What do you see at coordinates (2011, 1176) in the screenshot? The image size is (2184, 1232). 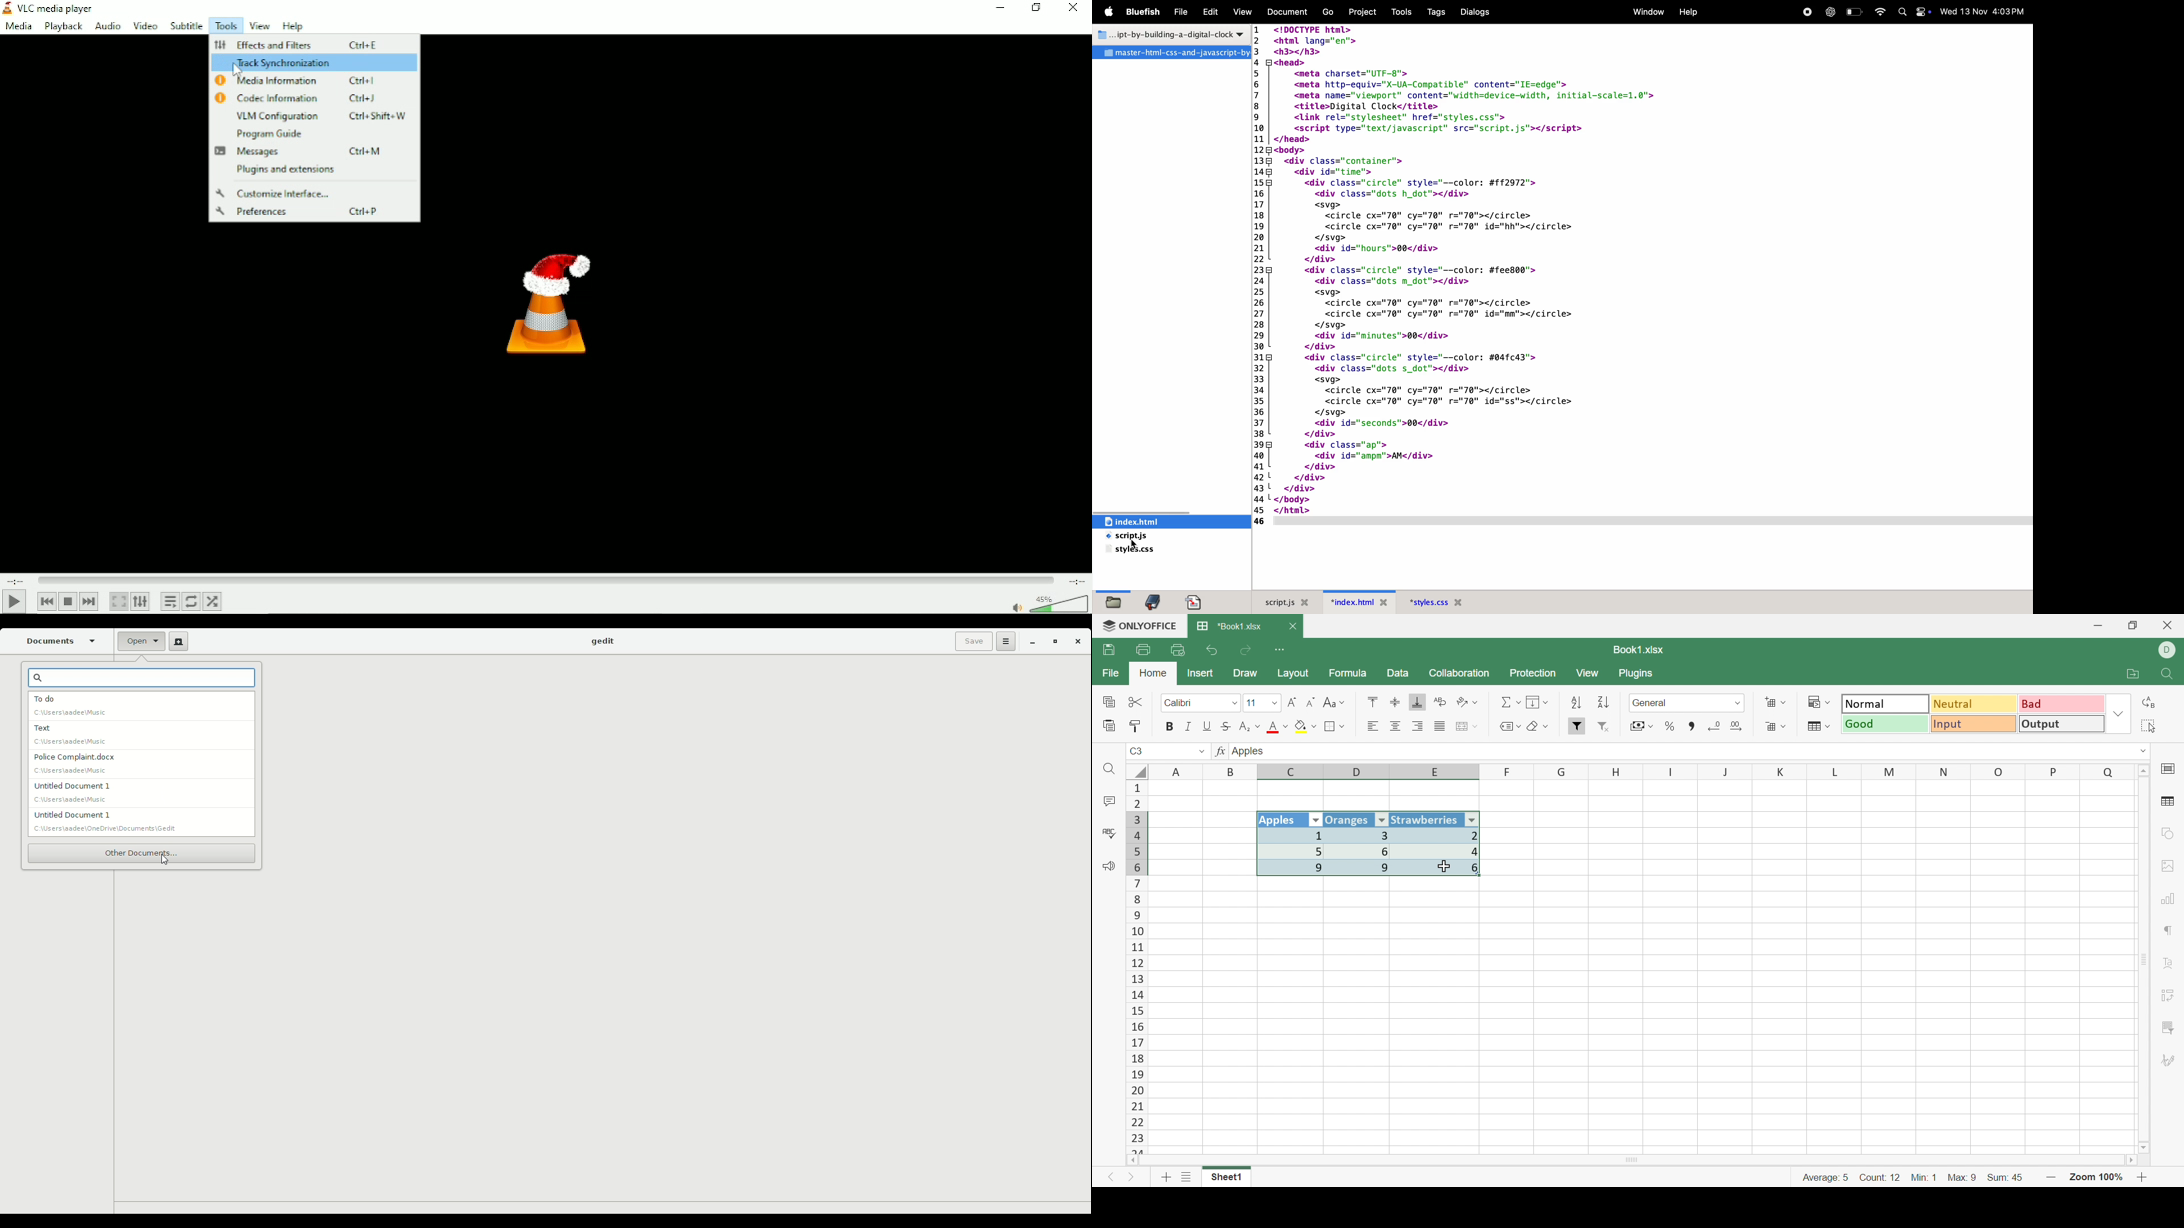 I see `Sum: 45` at bounding box center [2011, 1176].